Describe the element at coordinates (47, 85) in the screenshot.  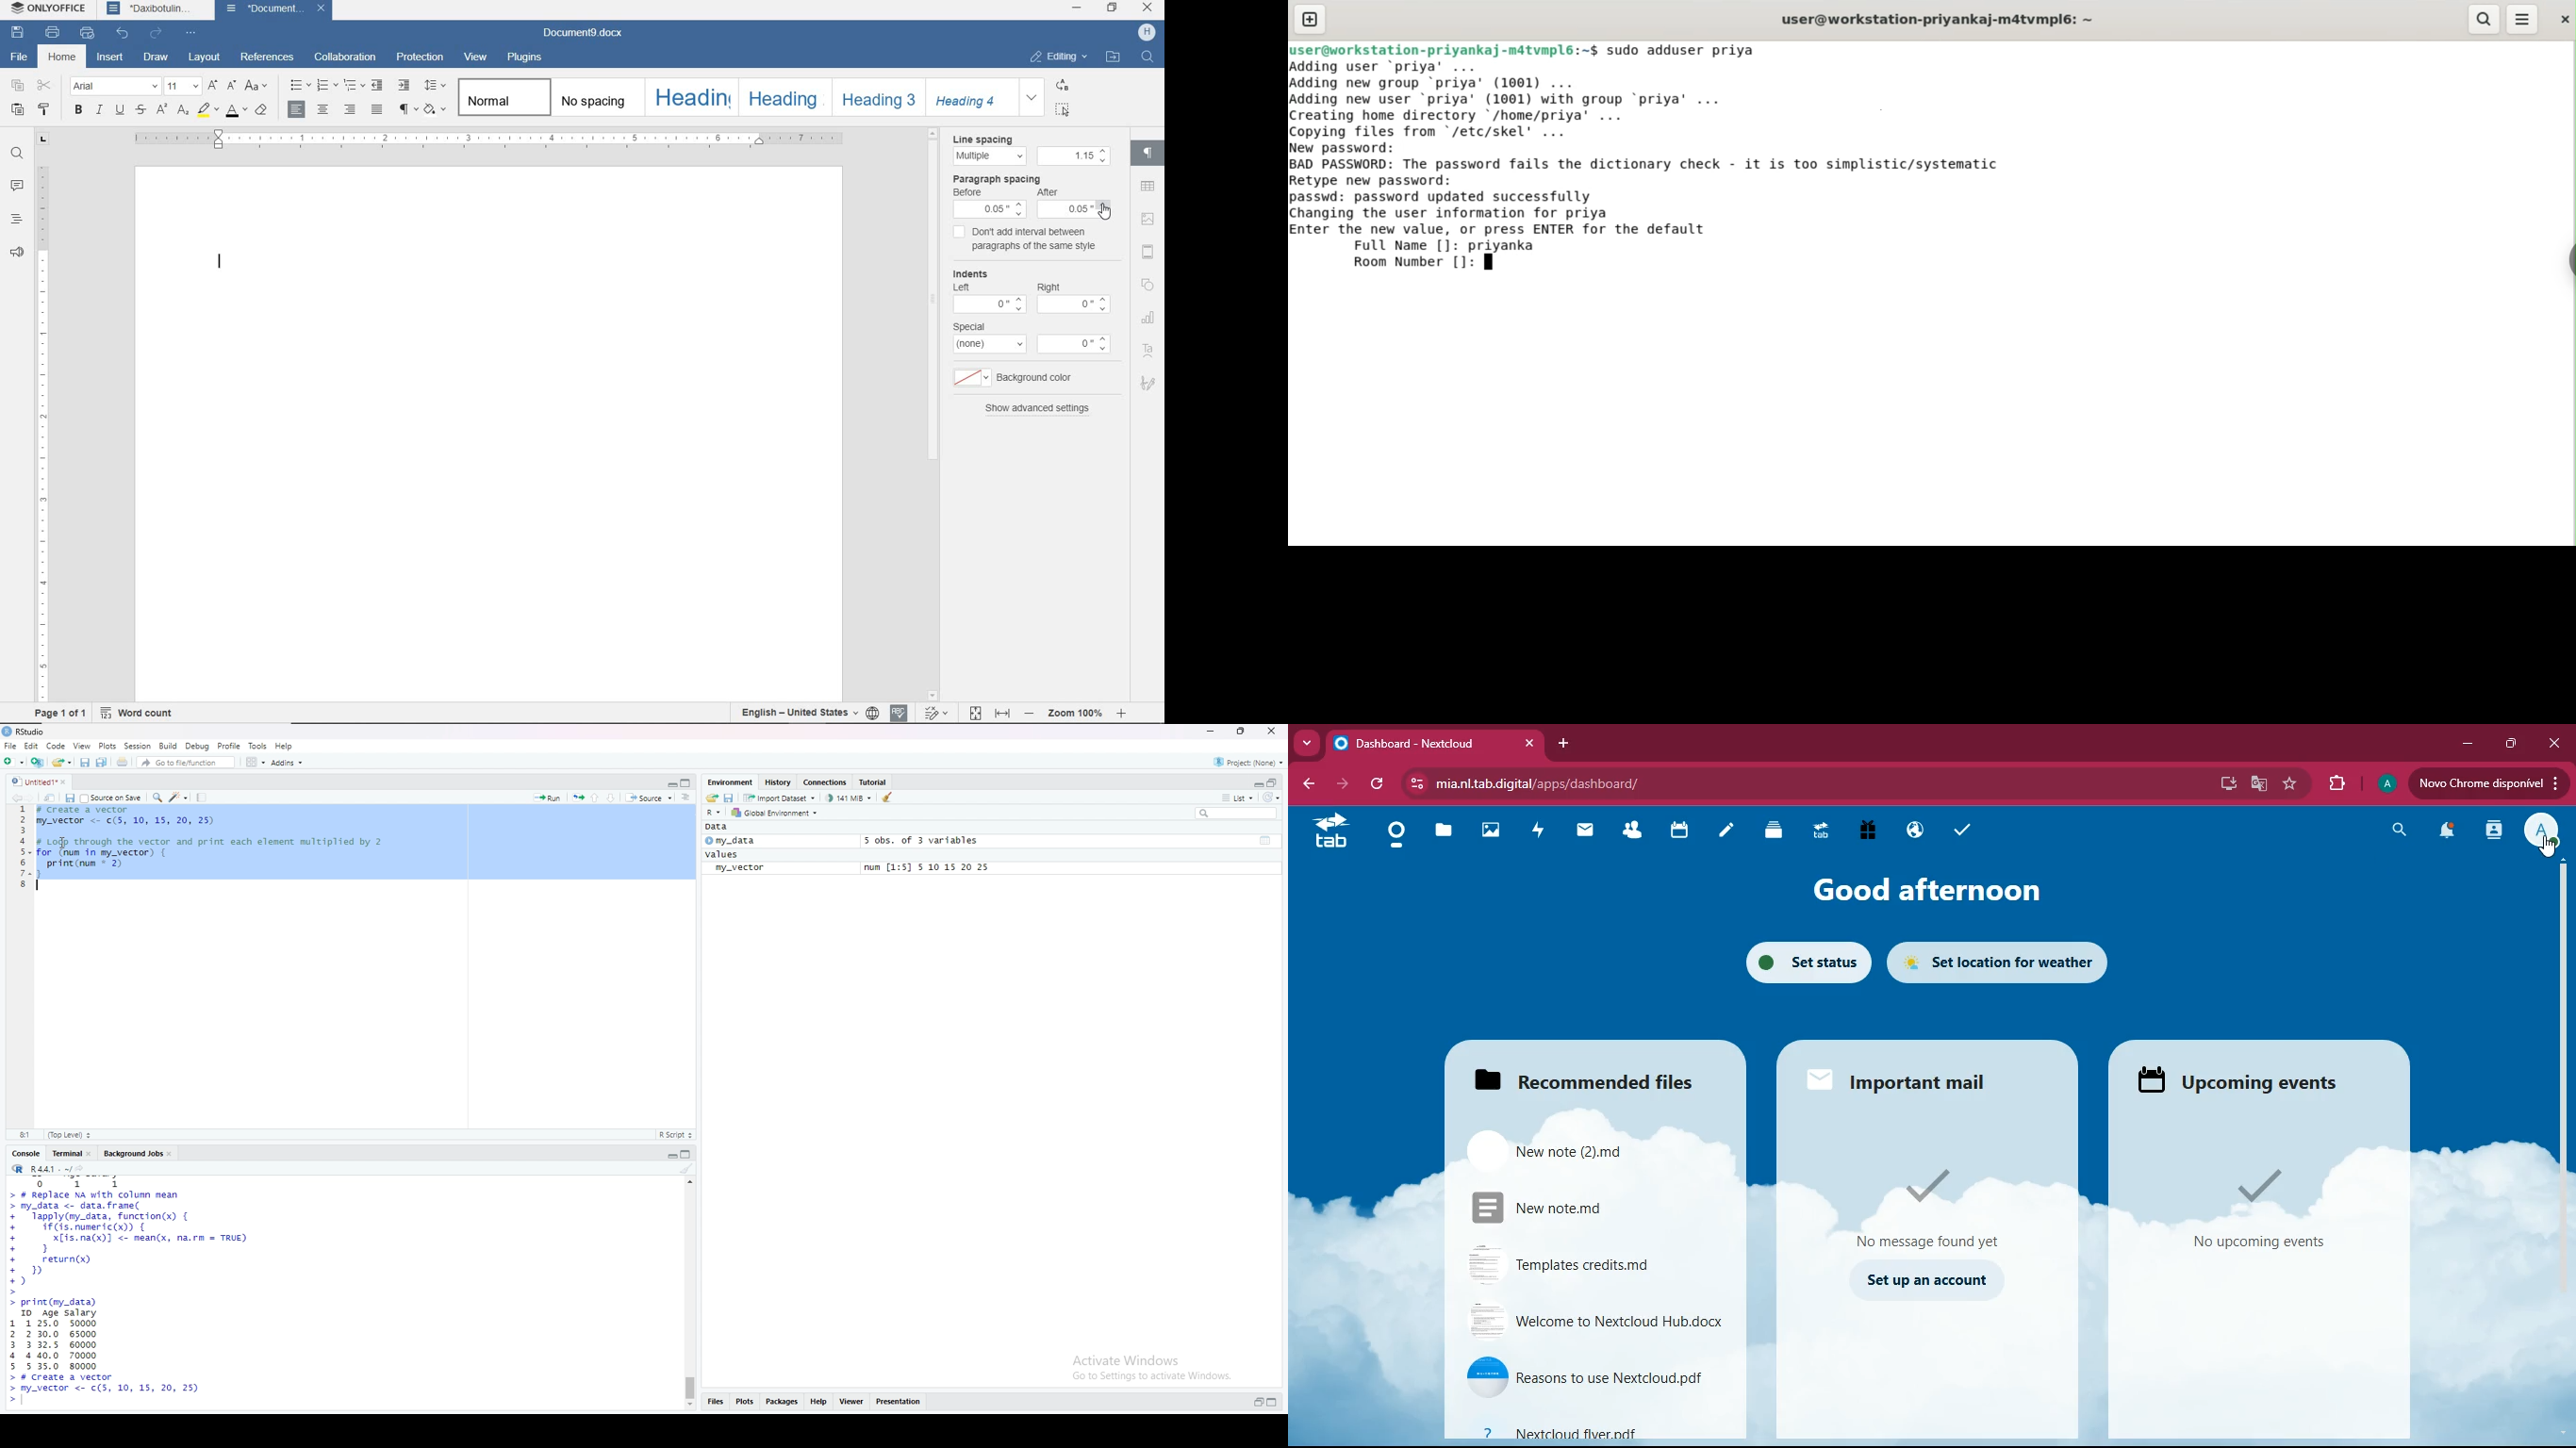
I see `cut` at that location.